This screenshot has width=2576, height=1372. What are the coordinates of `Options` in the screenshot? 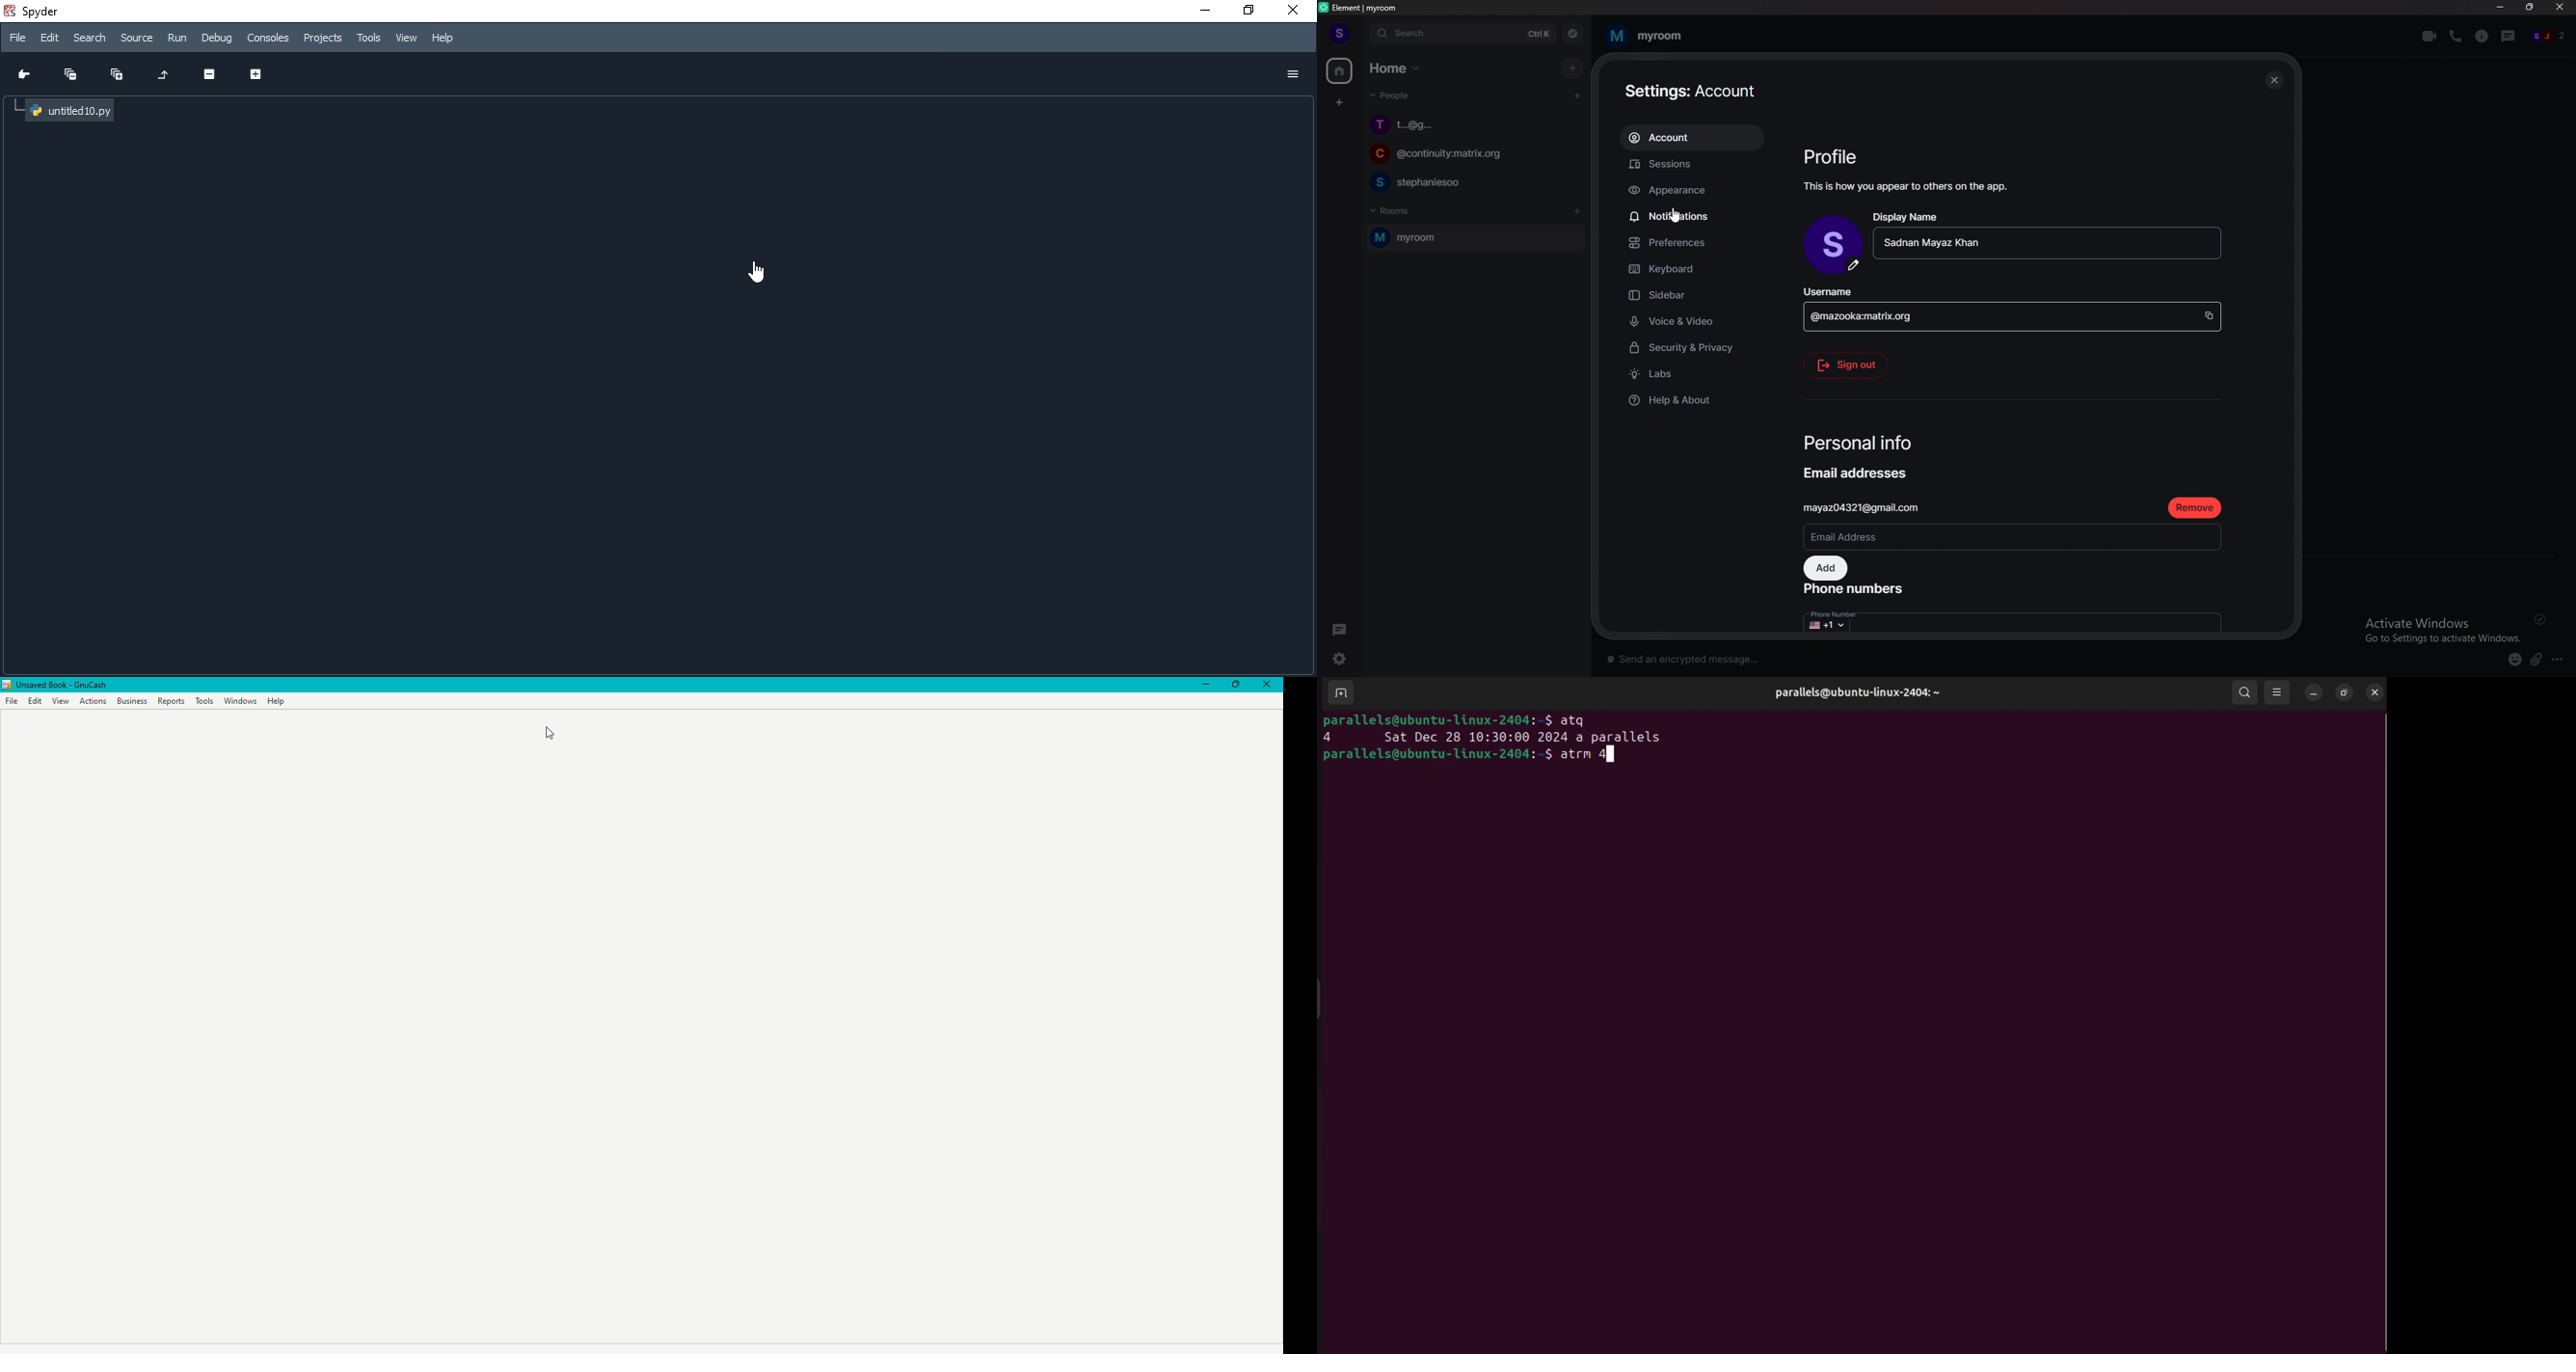 It's located at (1288, 74).